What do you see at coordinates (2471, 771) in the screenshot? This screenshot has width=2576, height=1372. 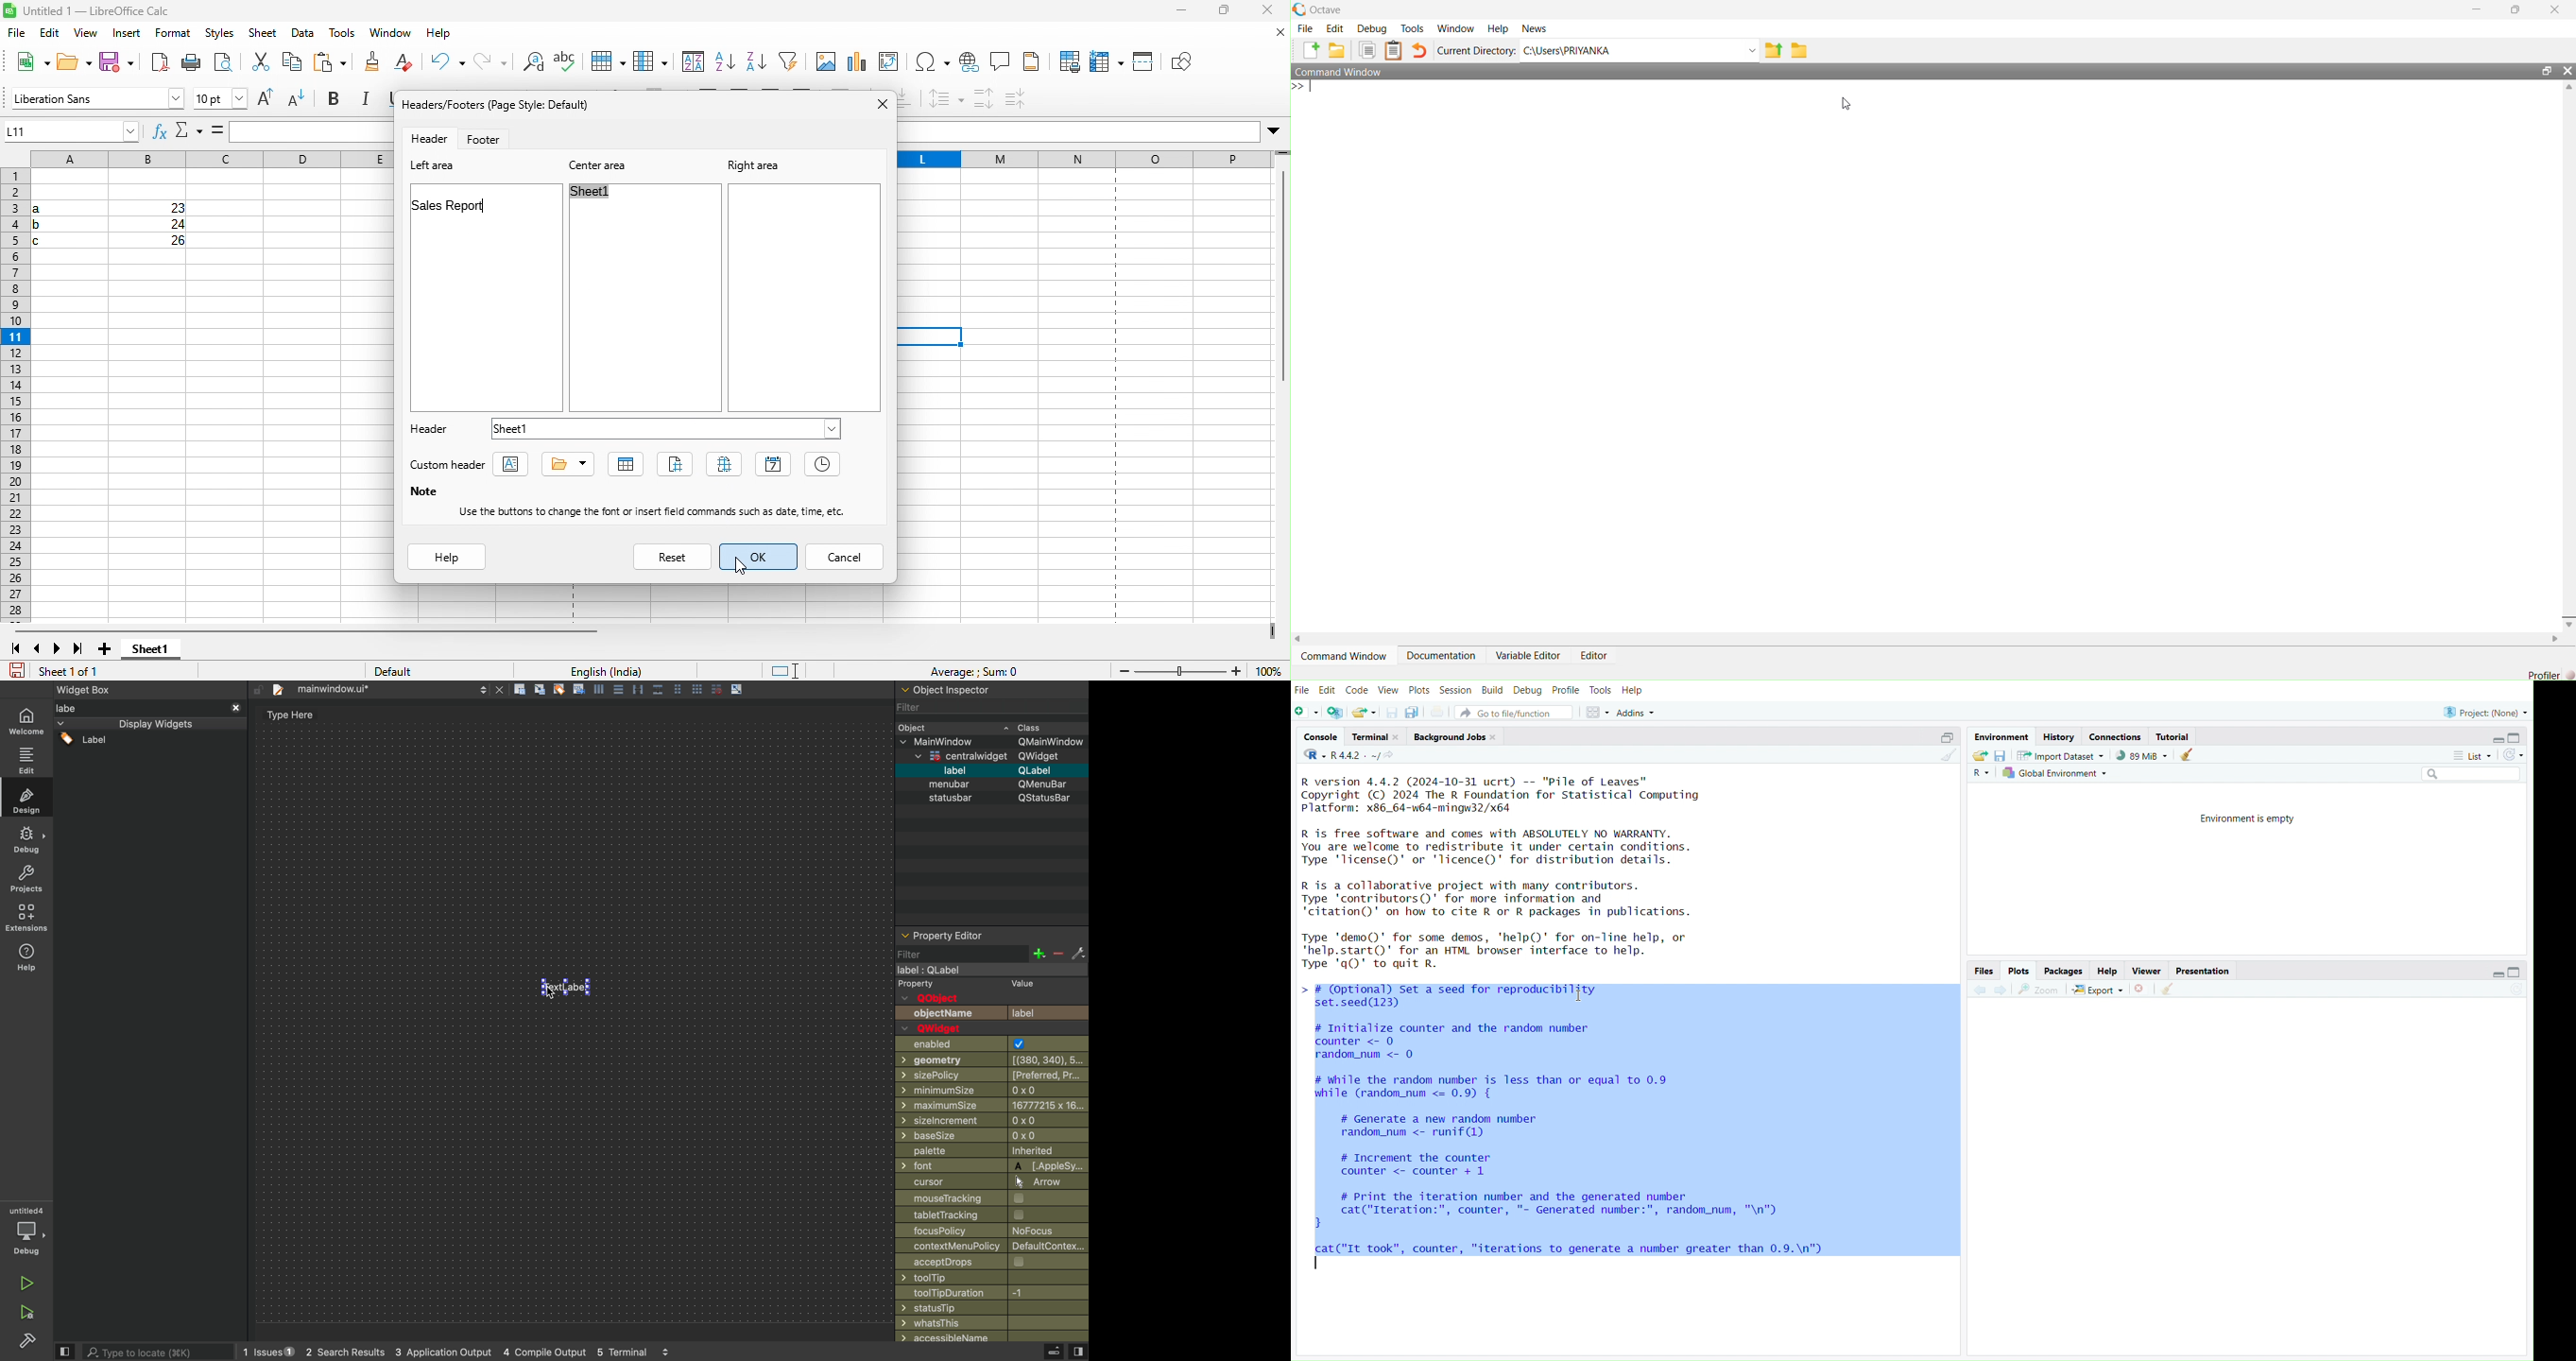 I see `Search bar` at bounding box center [2471, 771].